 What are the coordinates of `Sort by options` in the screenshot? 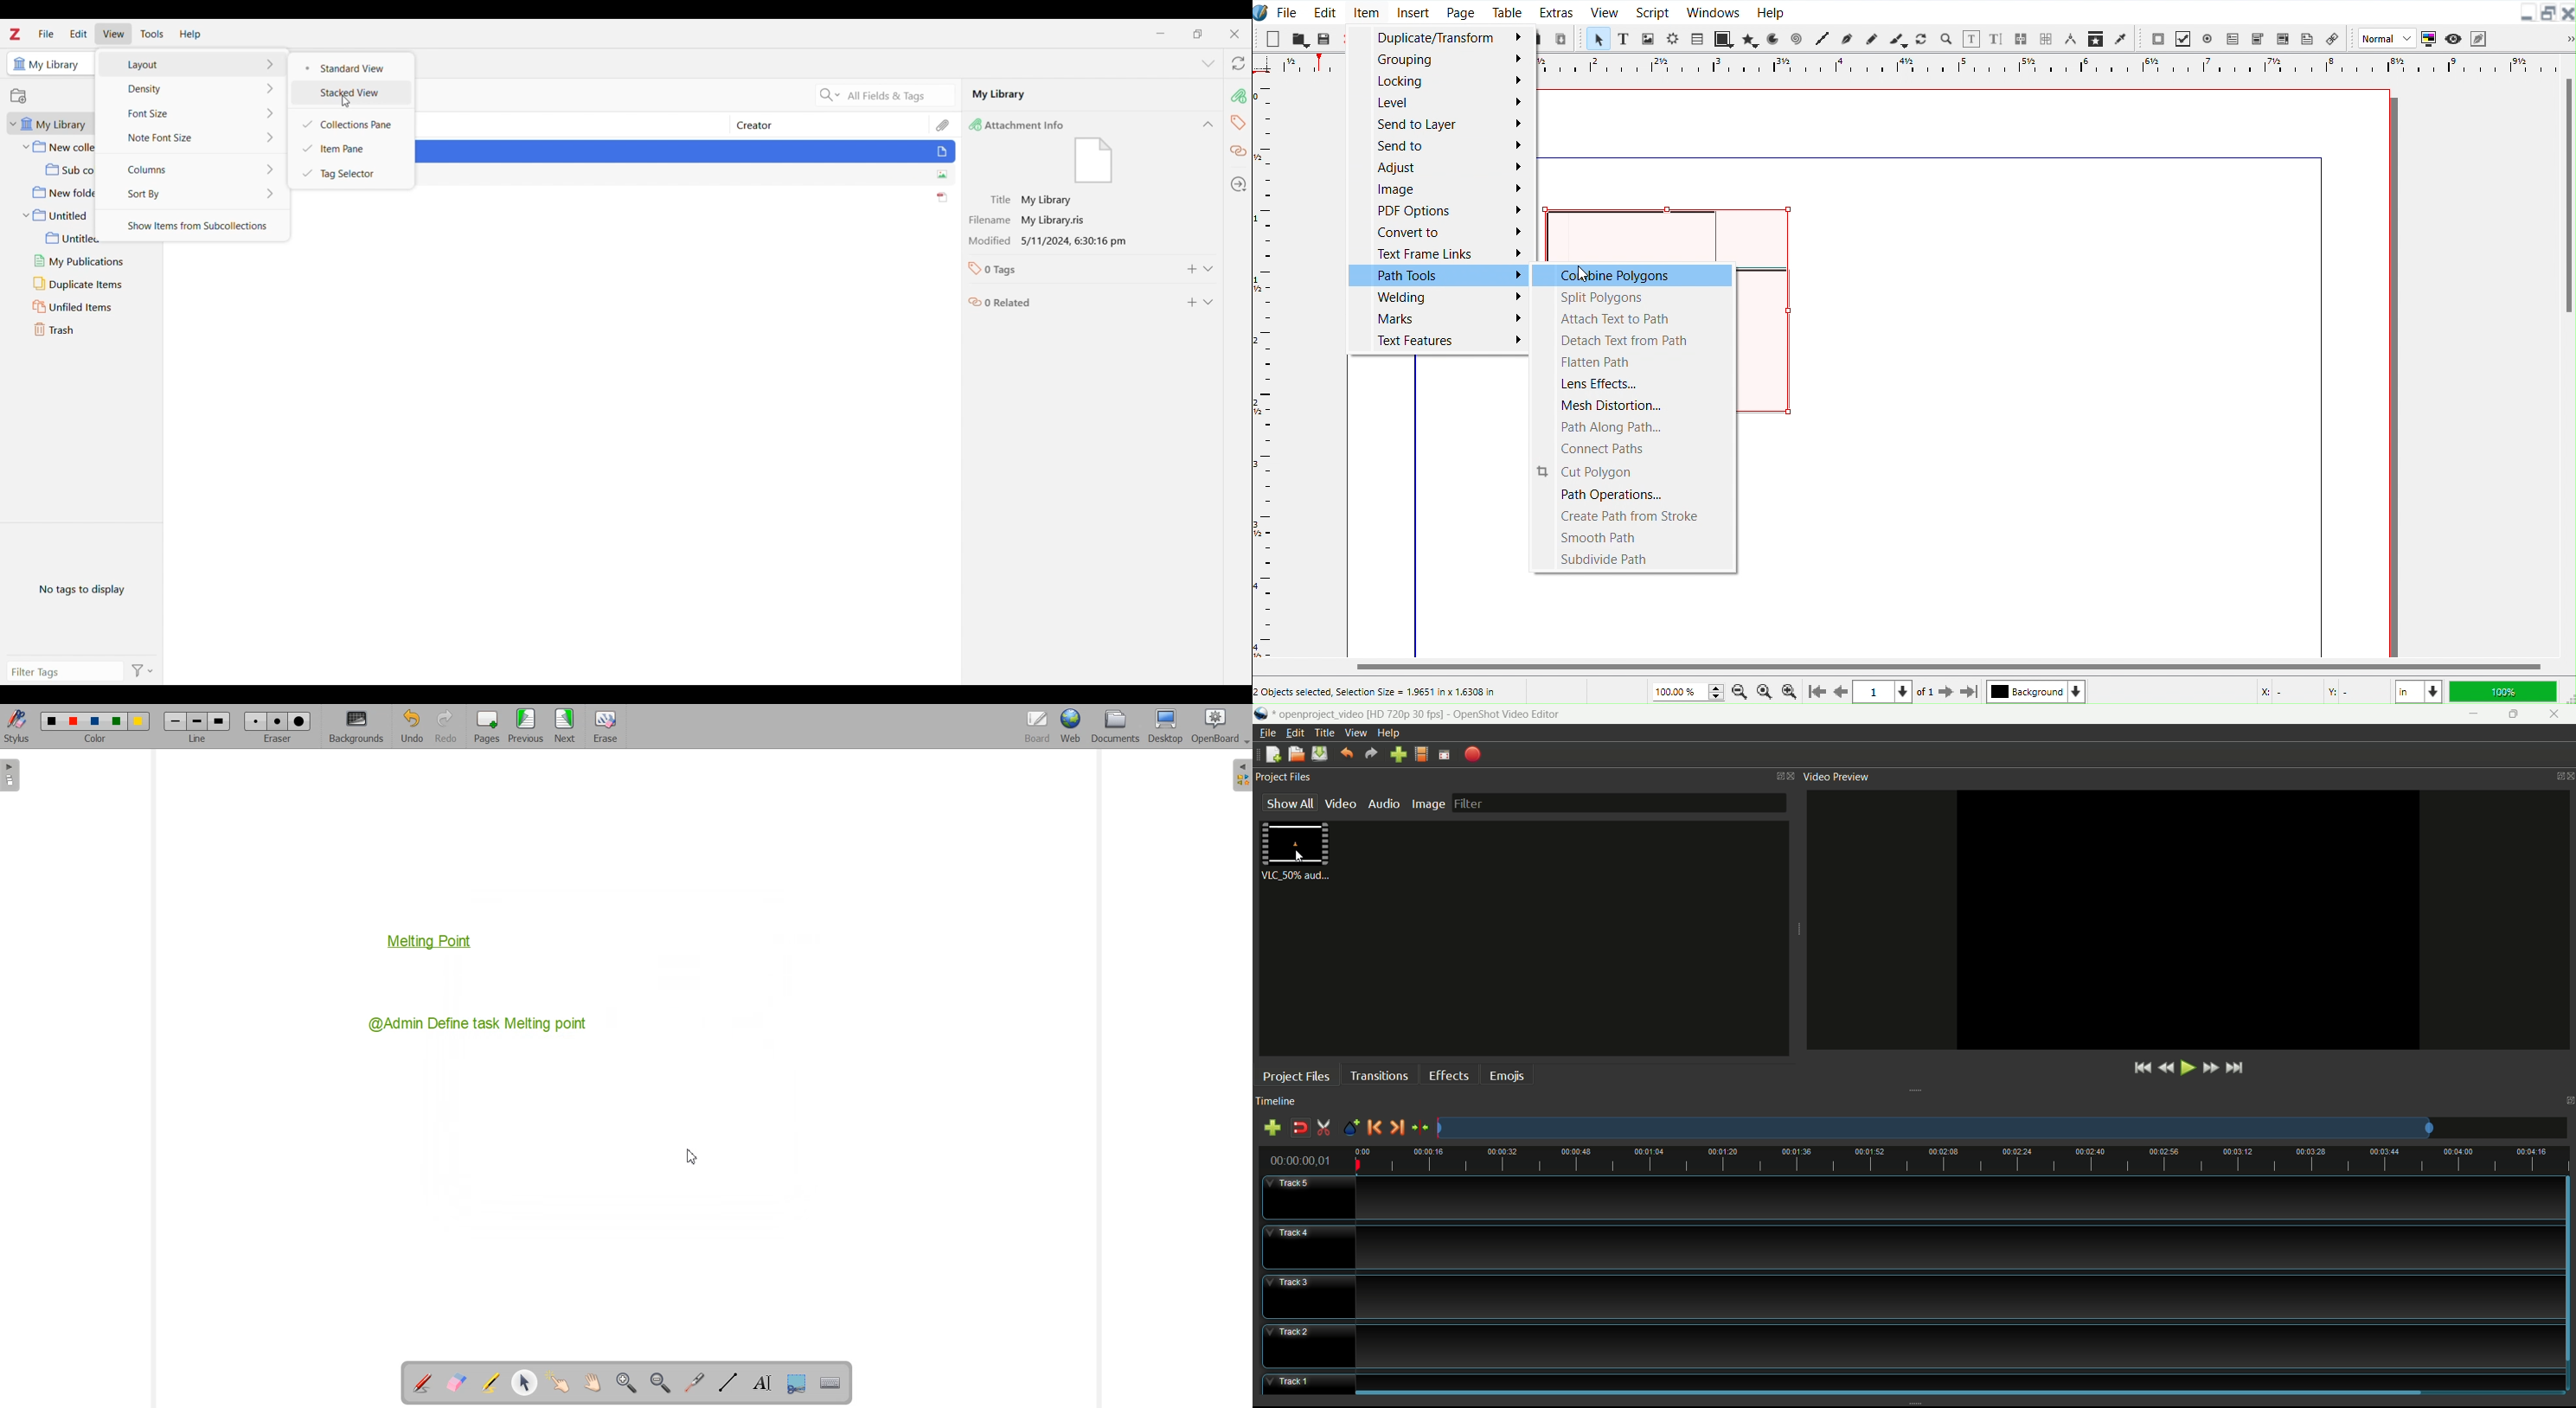 It's located at (193, 194).